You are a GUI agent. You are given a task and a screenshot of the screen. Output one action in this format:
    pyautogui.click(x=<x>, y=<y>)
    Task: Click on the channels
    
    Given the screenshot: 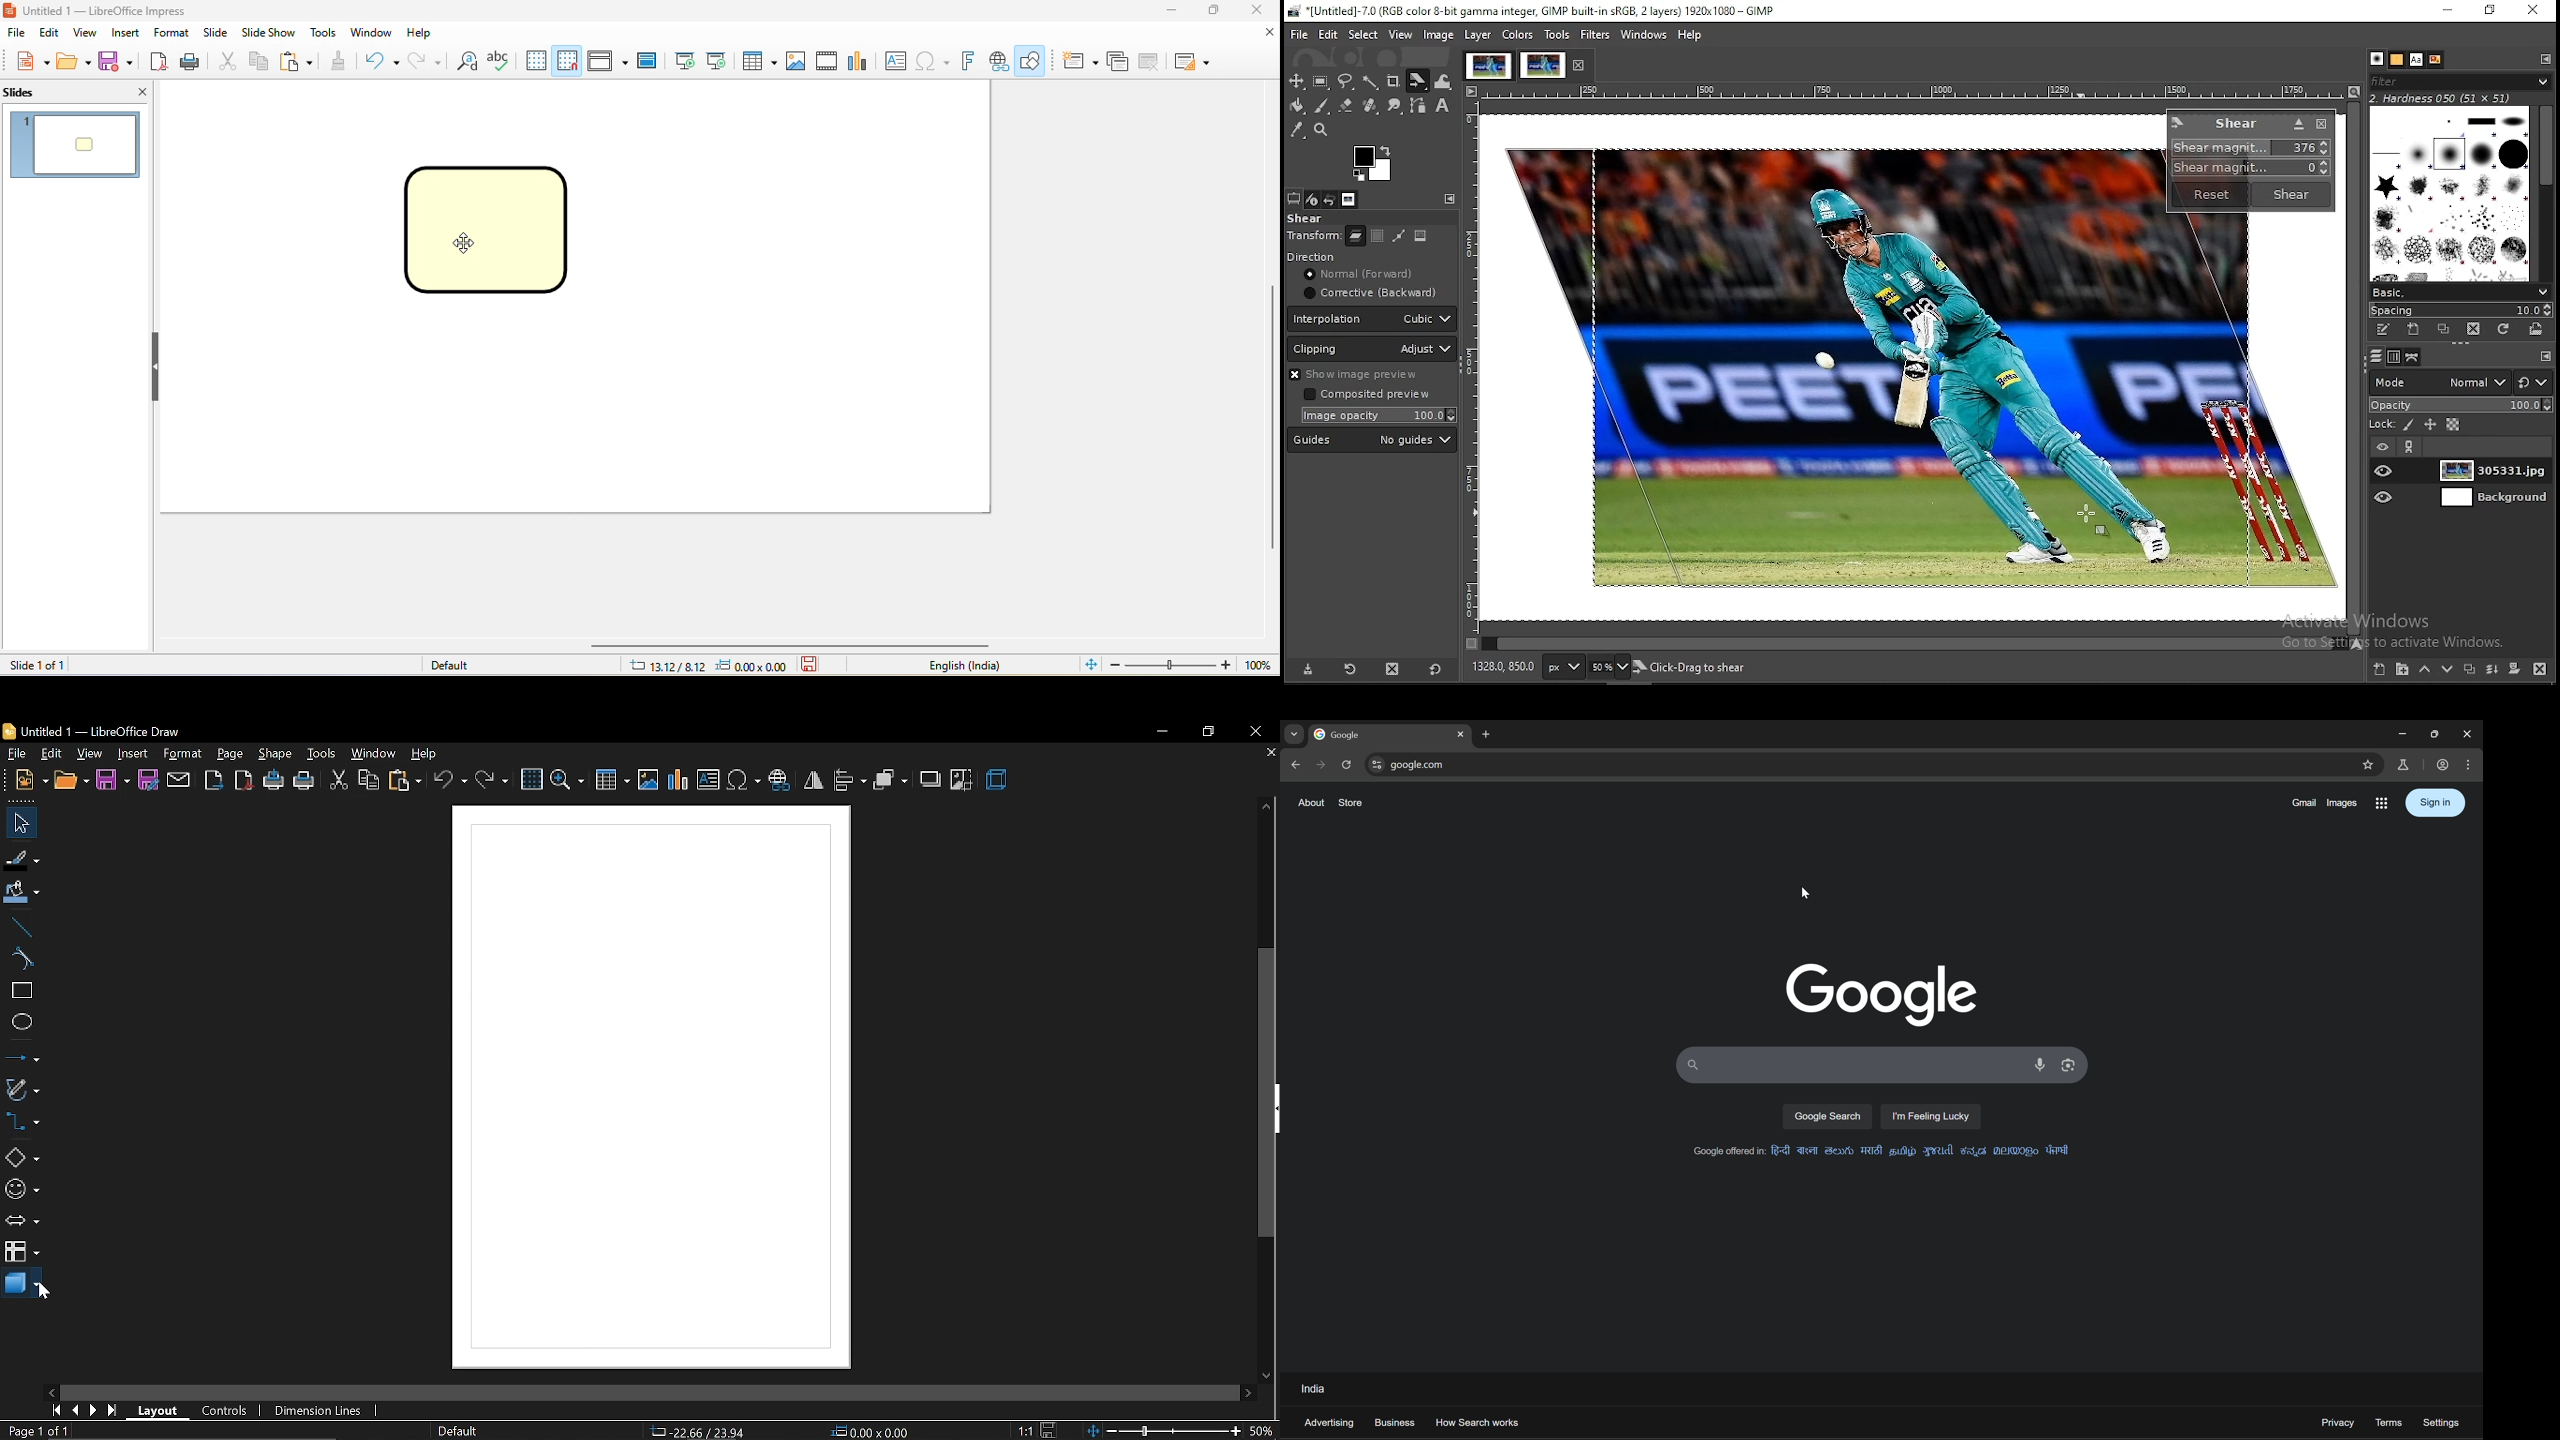 What is the action you would take?
    pyautogui.click(x=2396, y=357)
    